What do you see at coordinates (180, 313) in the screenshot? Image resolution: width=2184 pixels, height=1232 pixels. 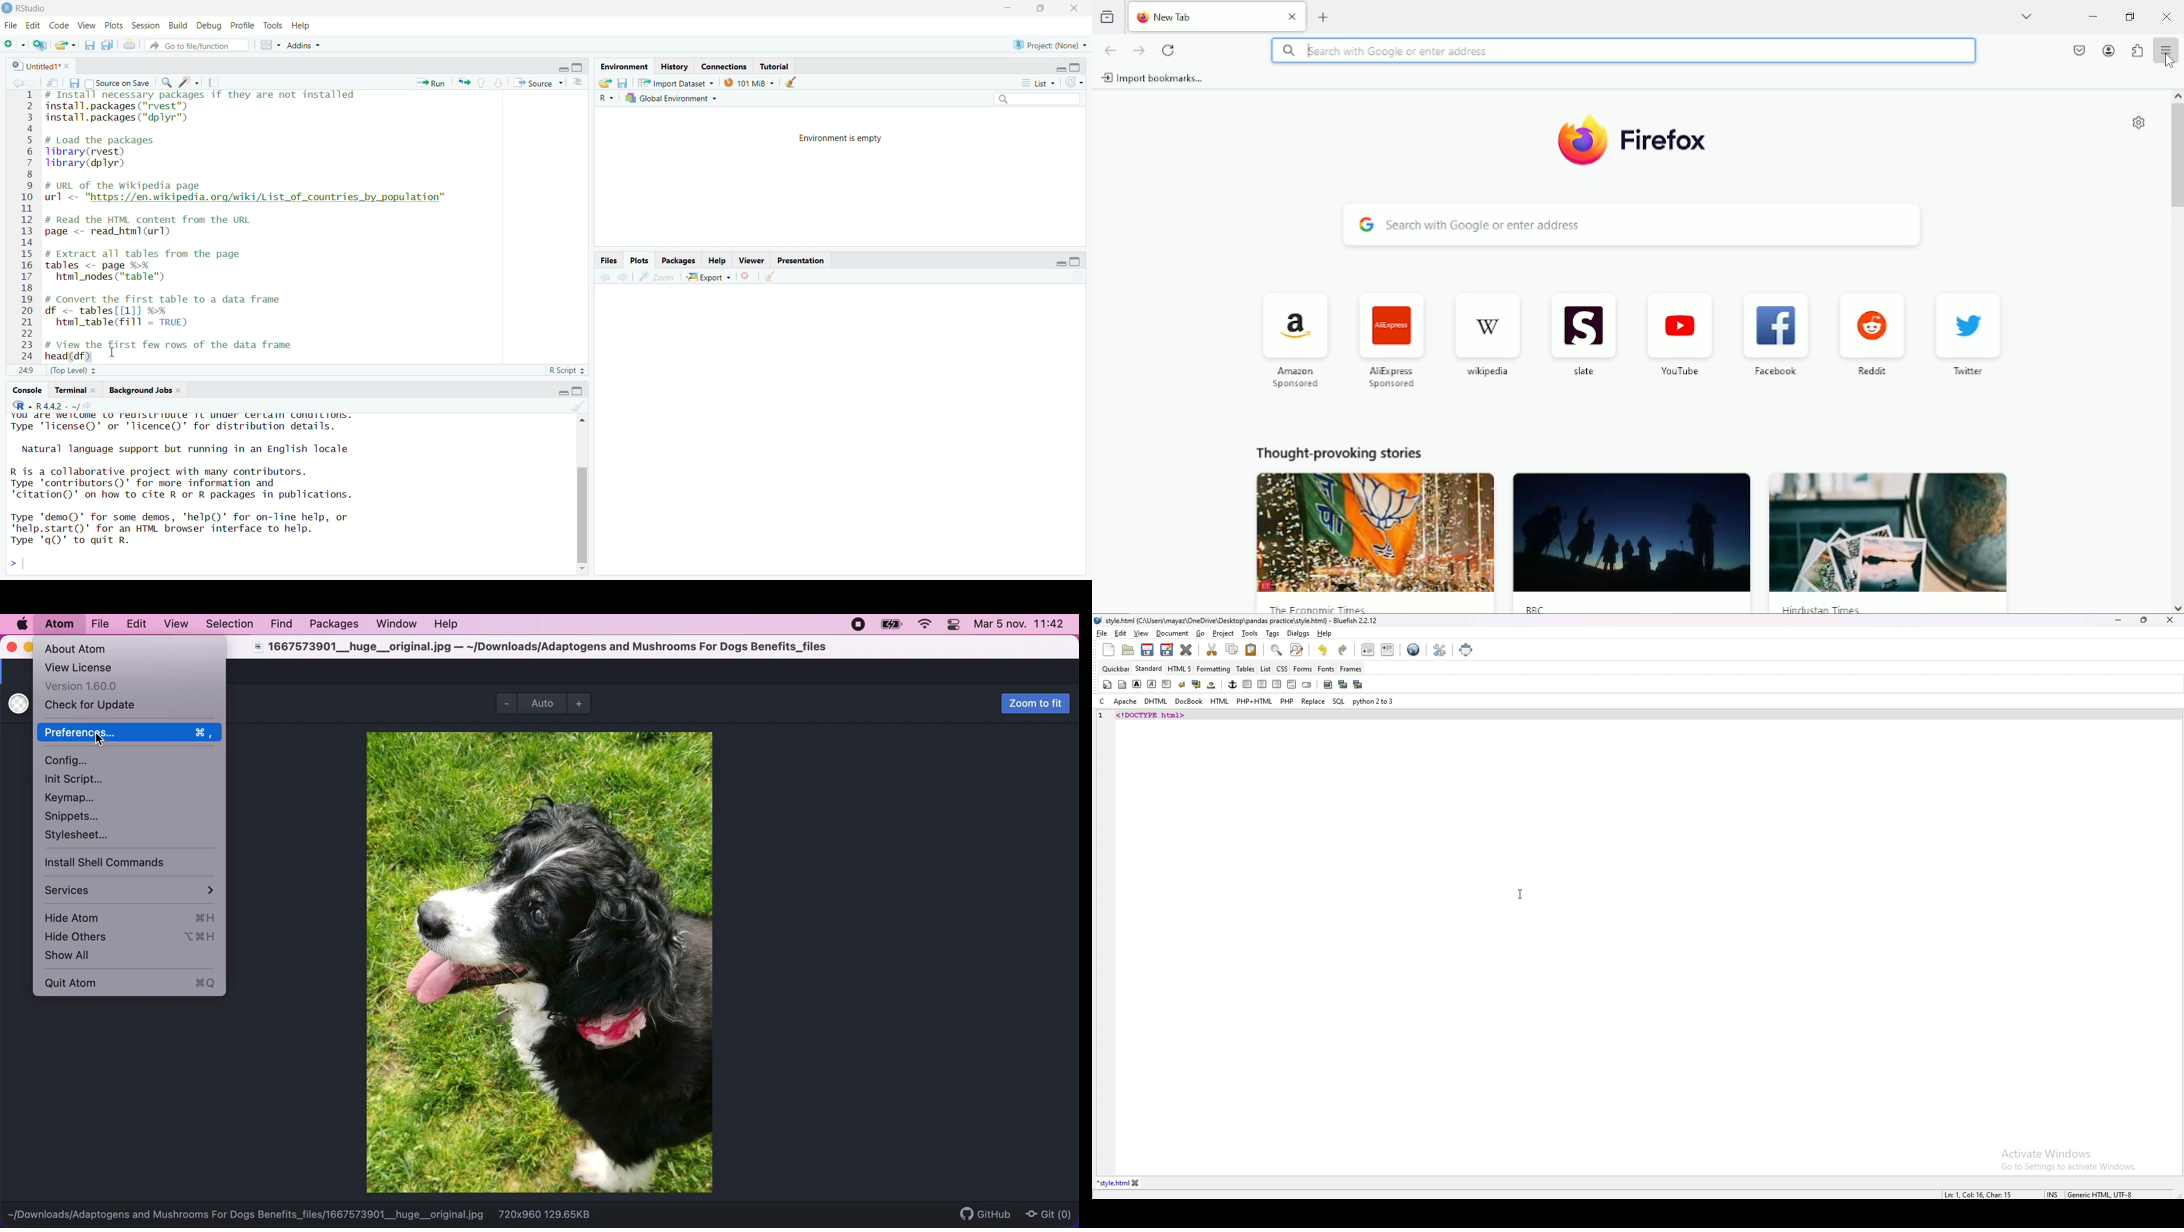 I see `# Convert the first table to a data frame df <- tables[[1]] %>% htm1_table(fill = TRUE)` at bounding box center [180, 313].